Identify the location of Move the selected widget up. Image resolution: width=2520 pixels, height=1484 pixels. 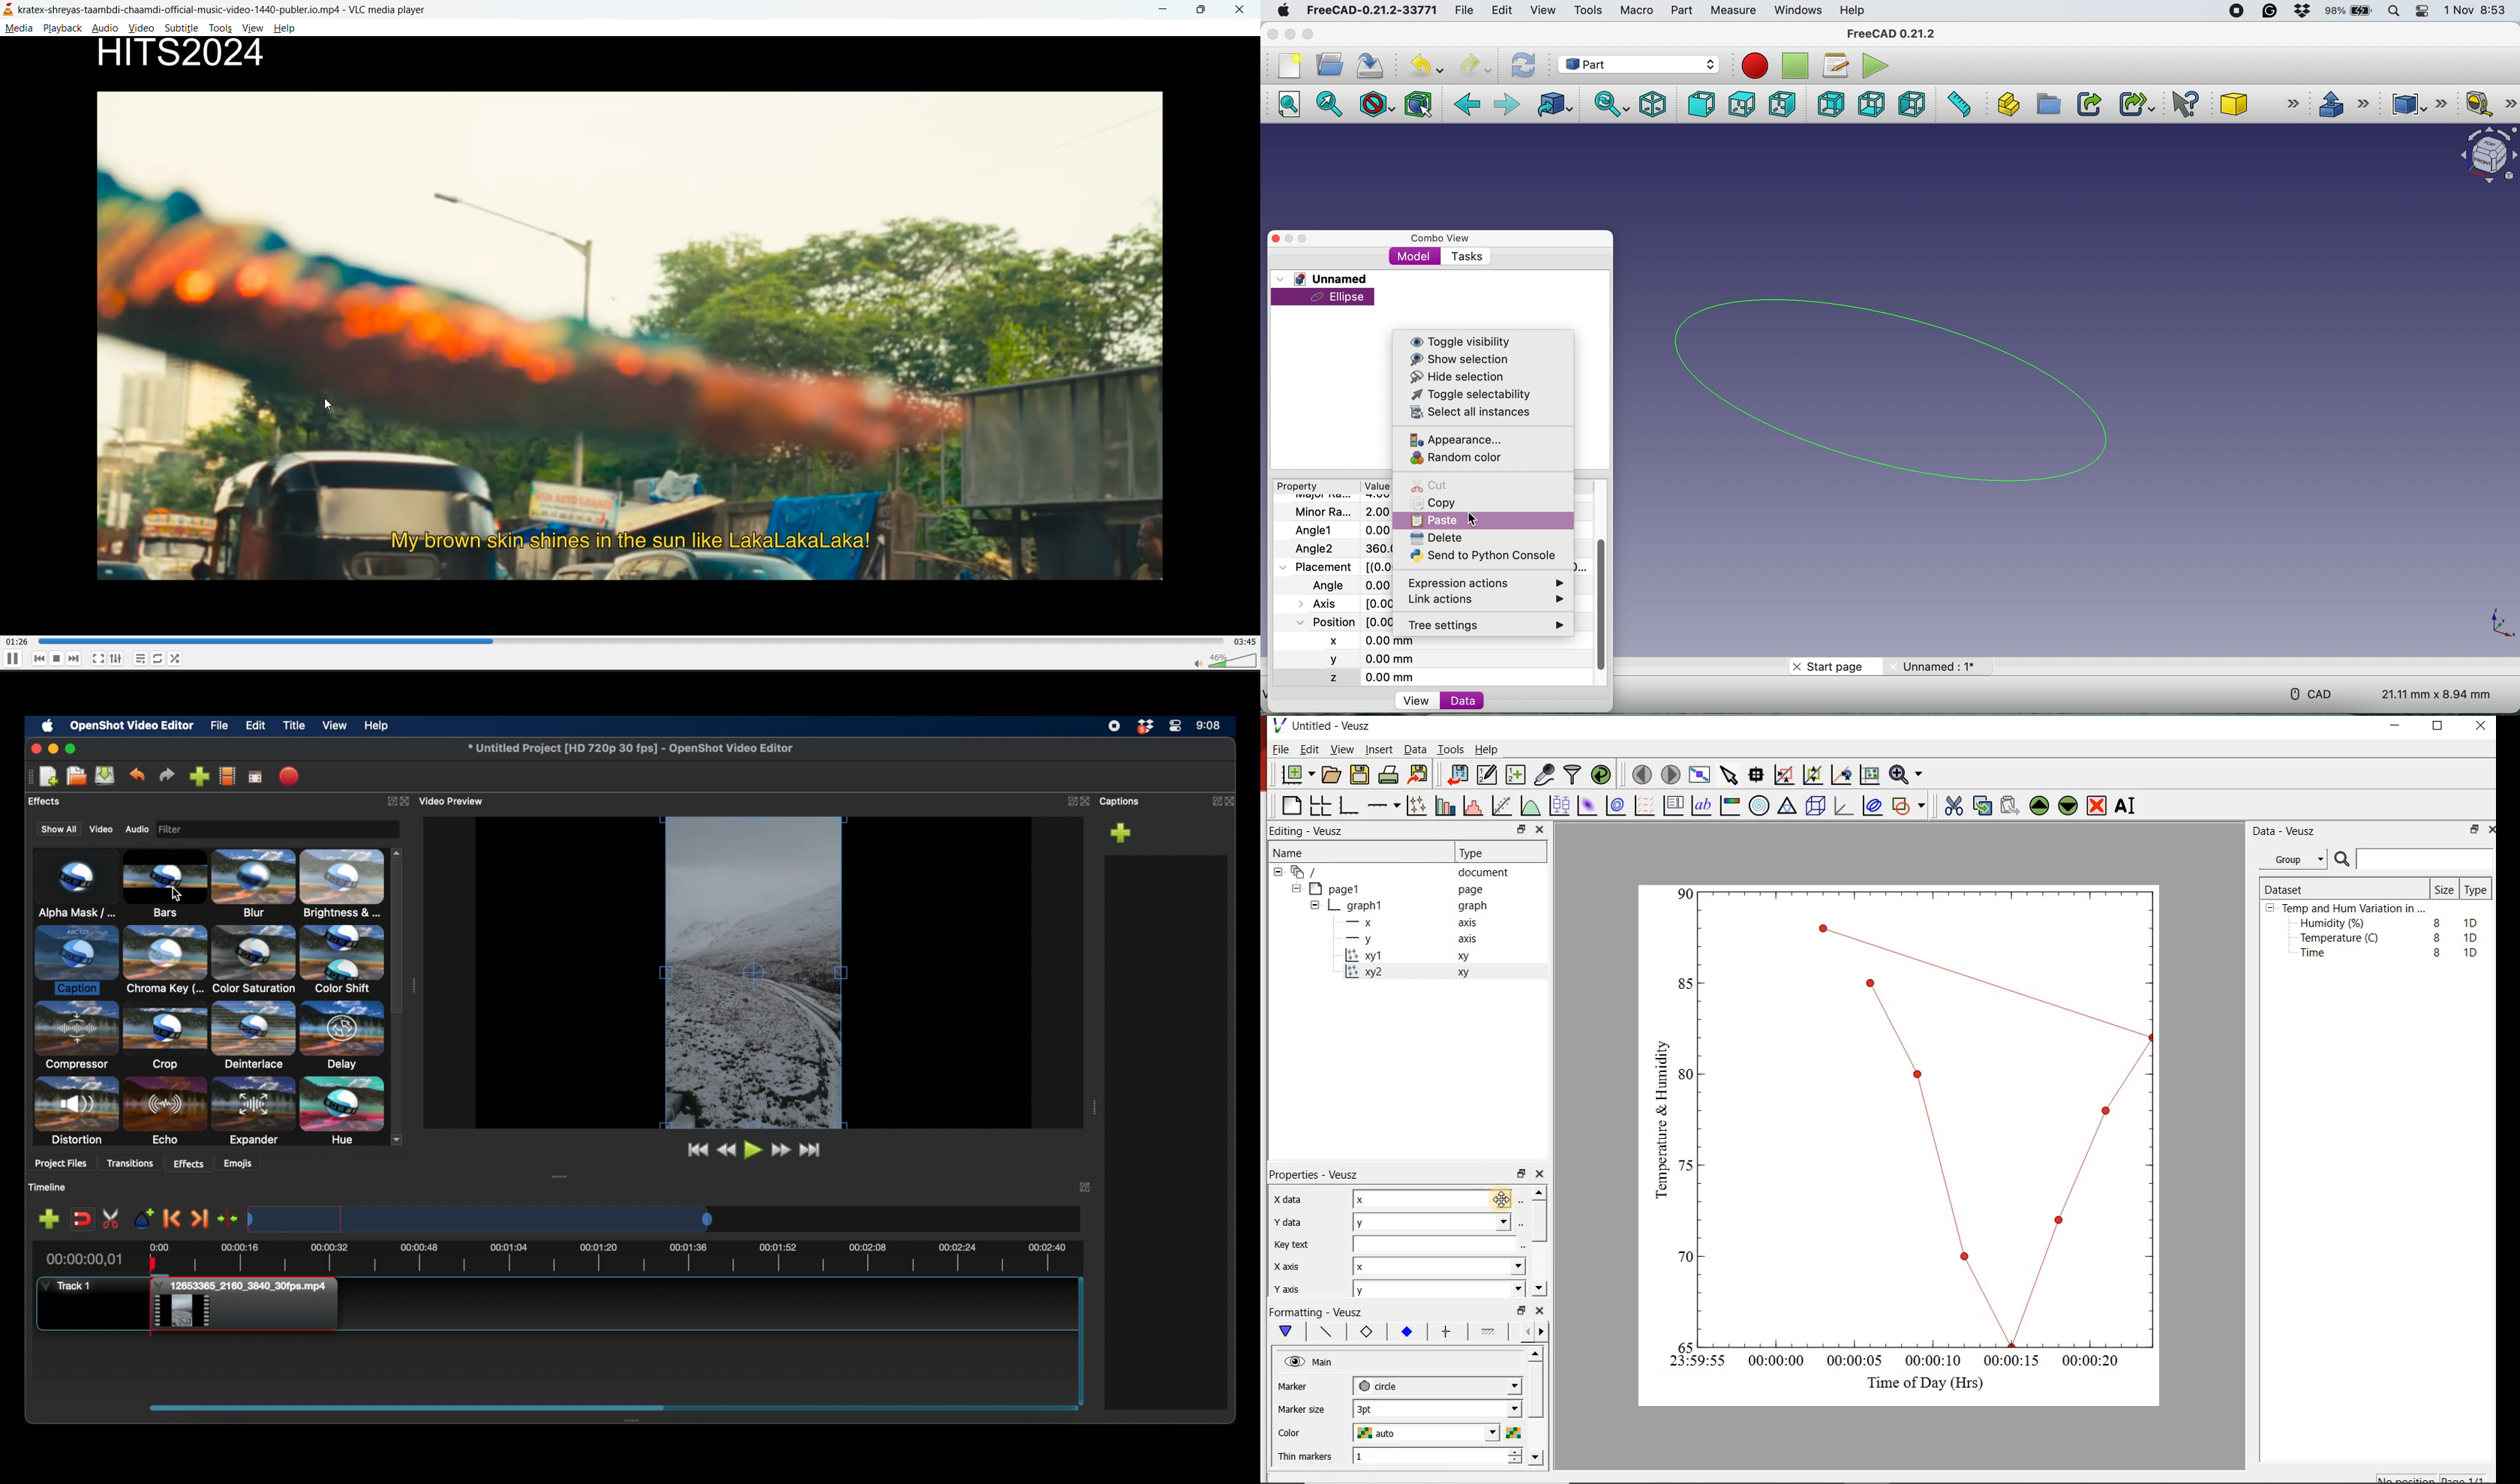
(2040, 804).